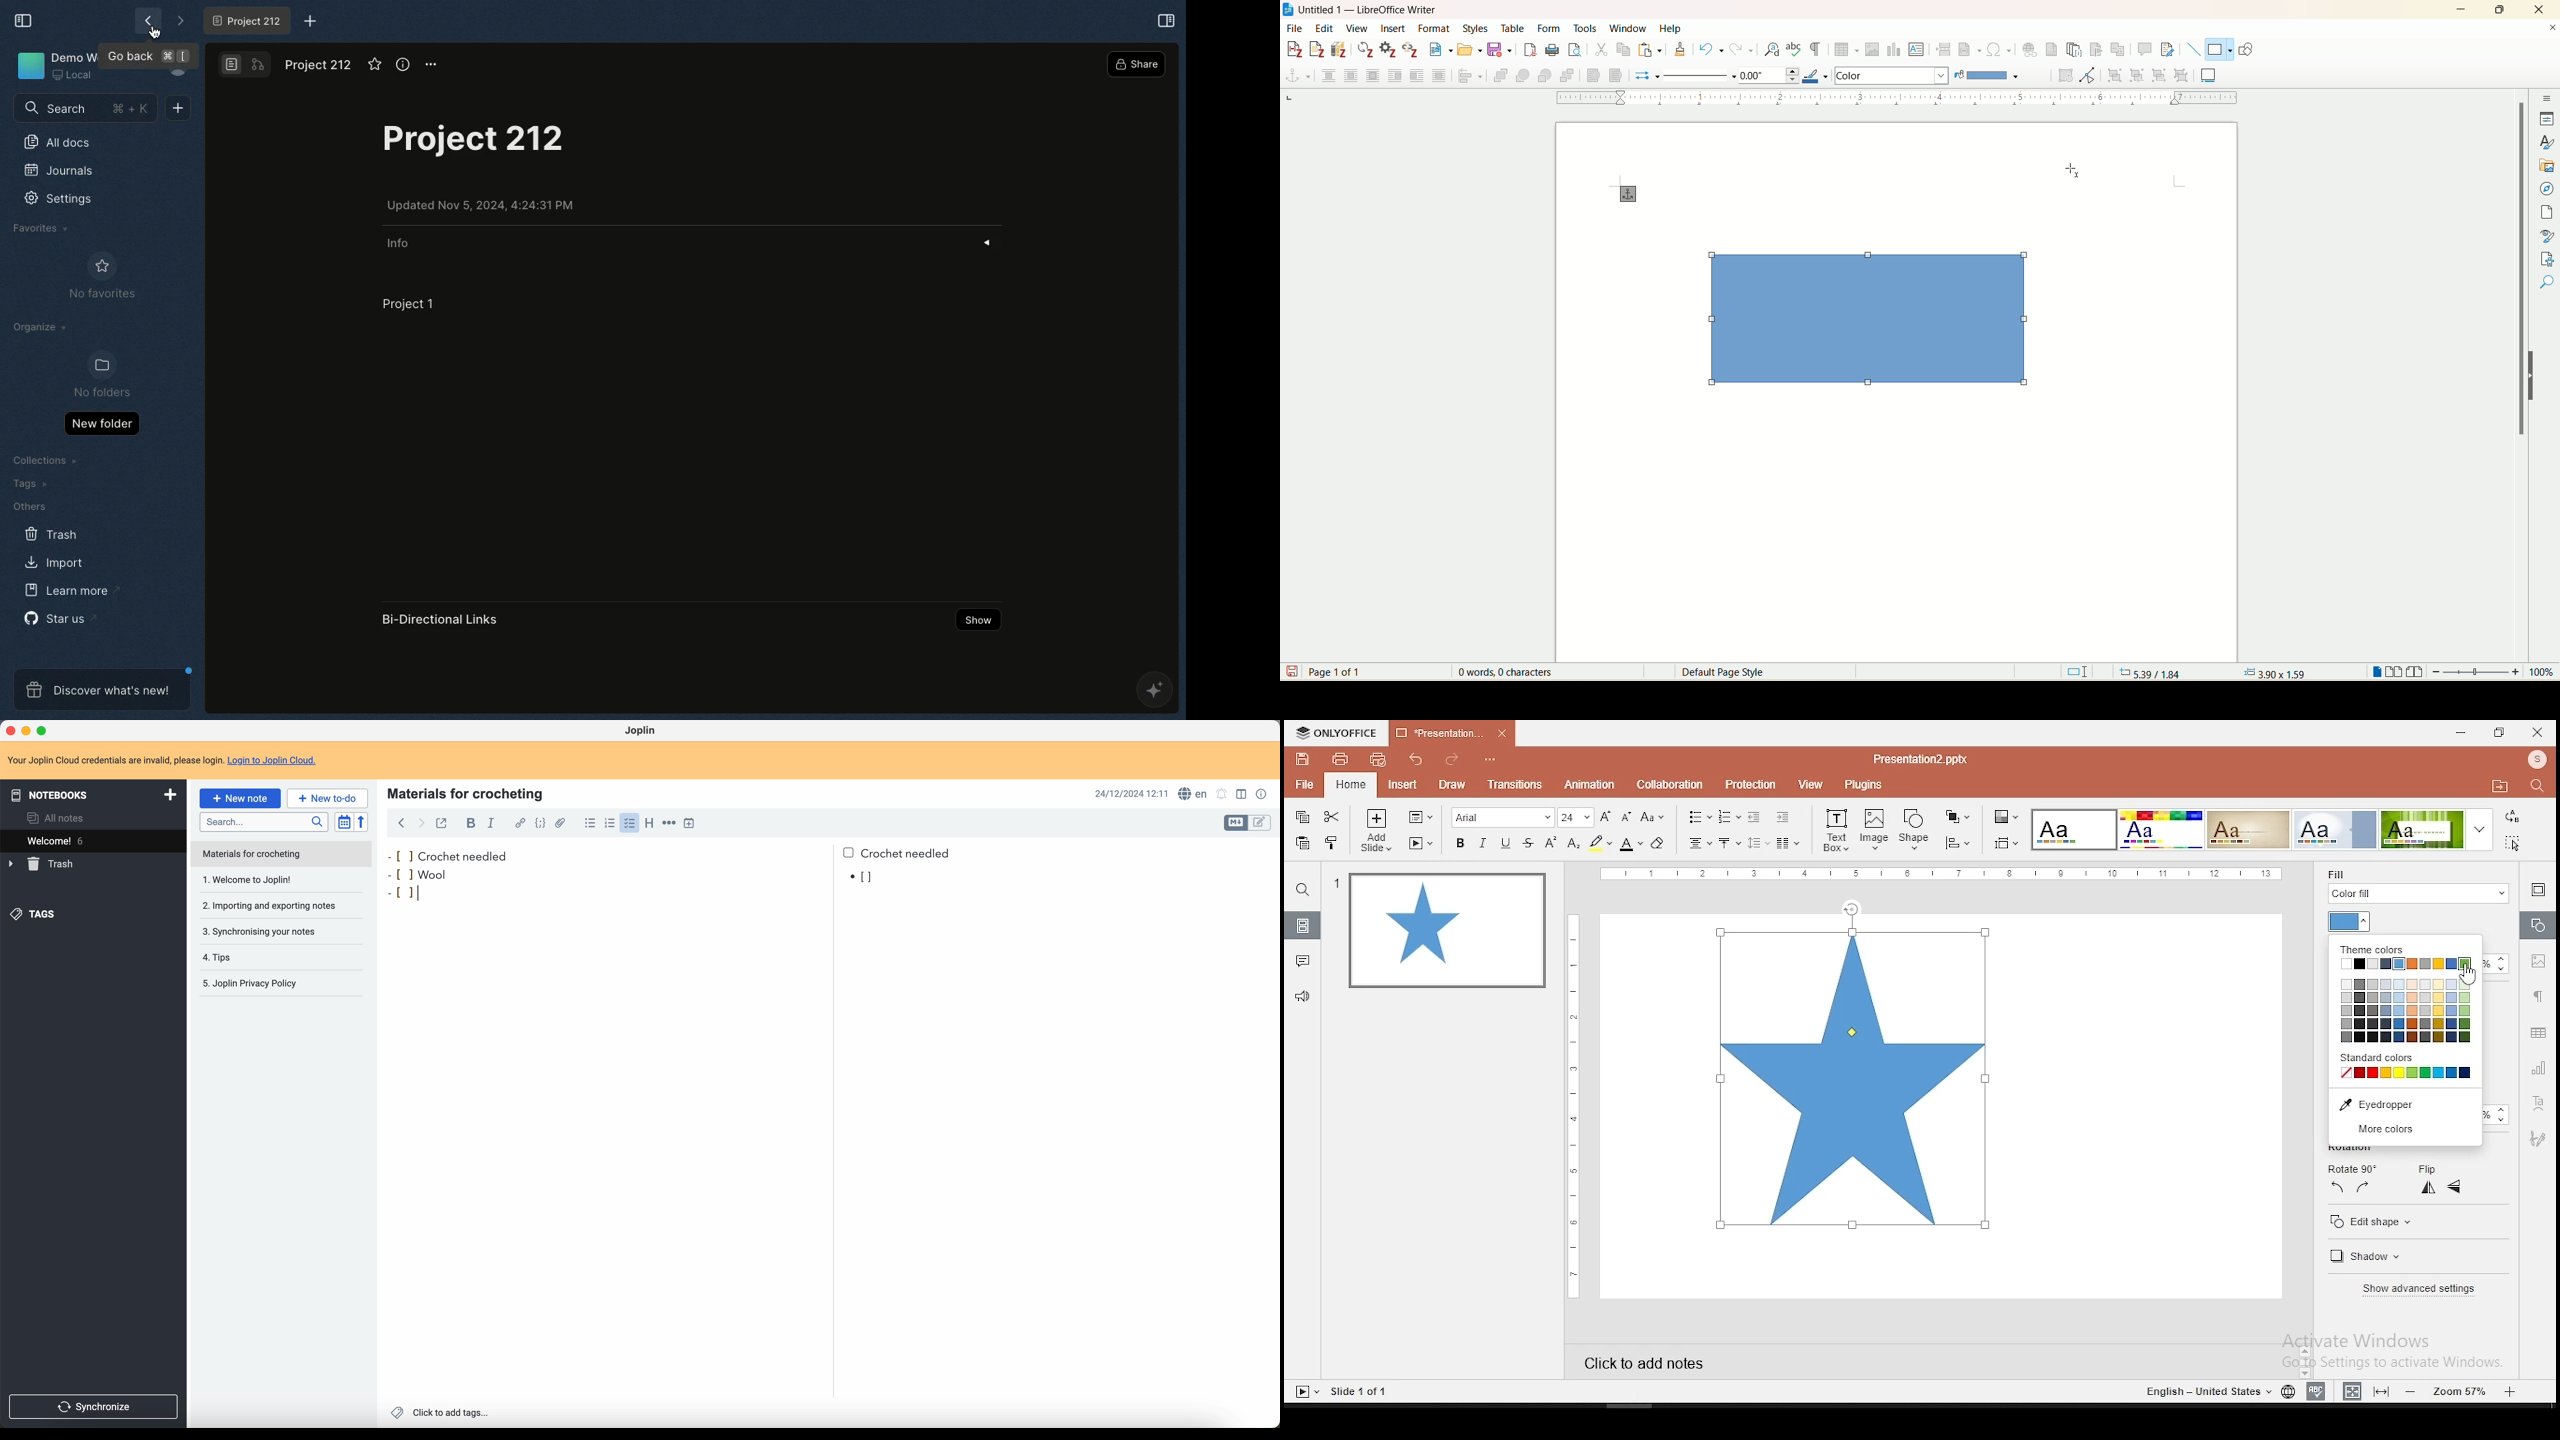 Image resolution: width=2576 pixels, height=1456 pixels. What do you see at coordinates (2078, 671) in the screenshot?
I see `standard selection` at bounding box center [2078, 671].